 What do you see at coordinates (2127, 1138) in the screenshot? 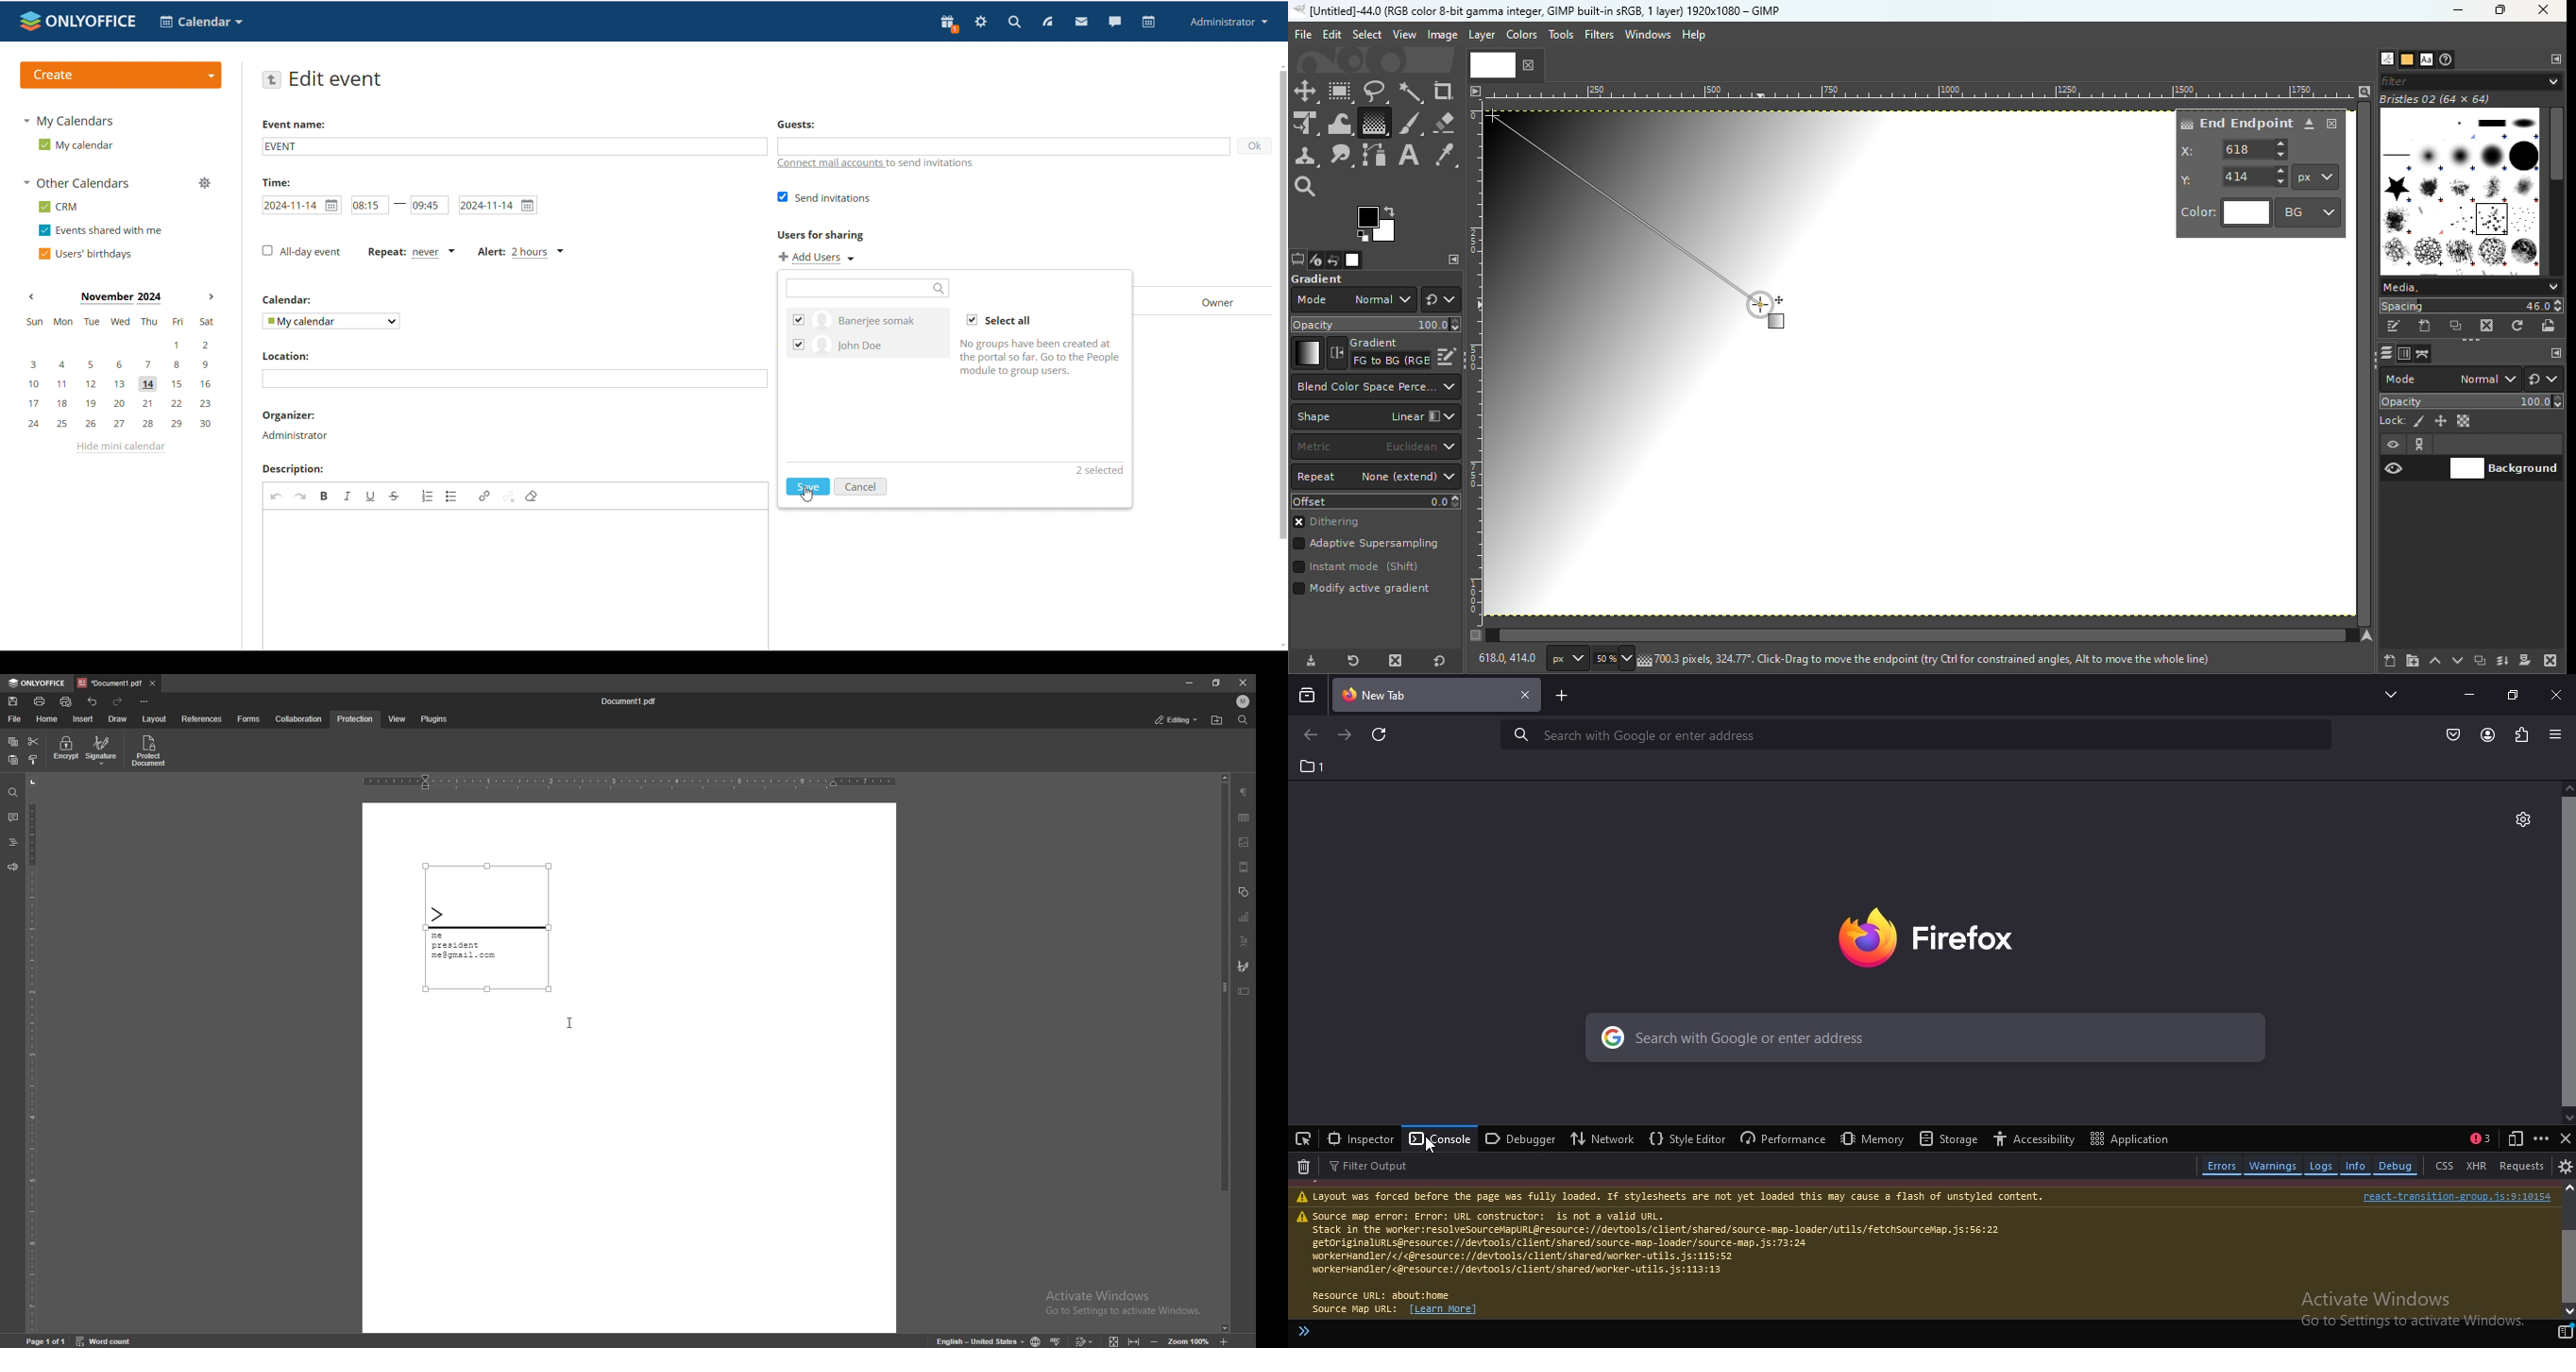
I see `application` at bounding box center [2127, 1138].